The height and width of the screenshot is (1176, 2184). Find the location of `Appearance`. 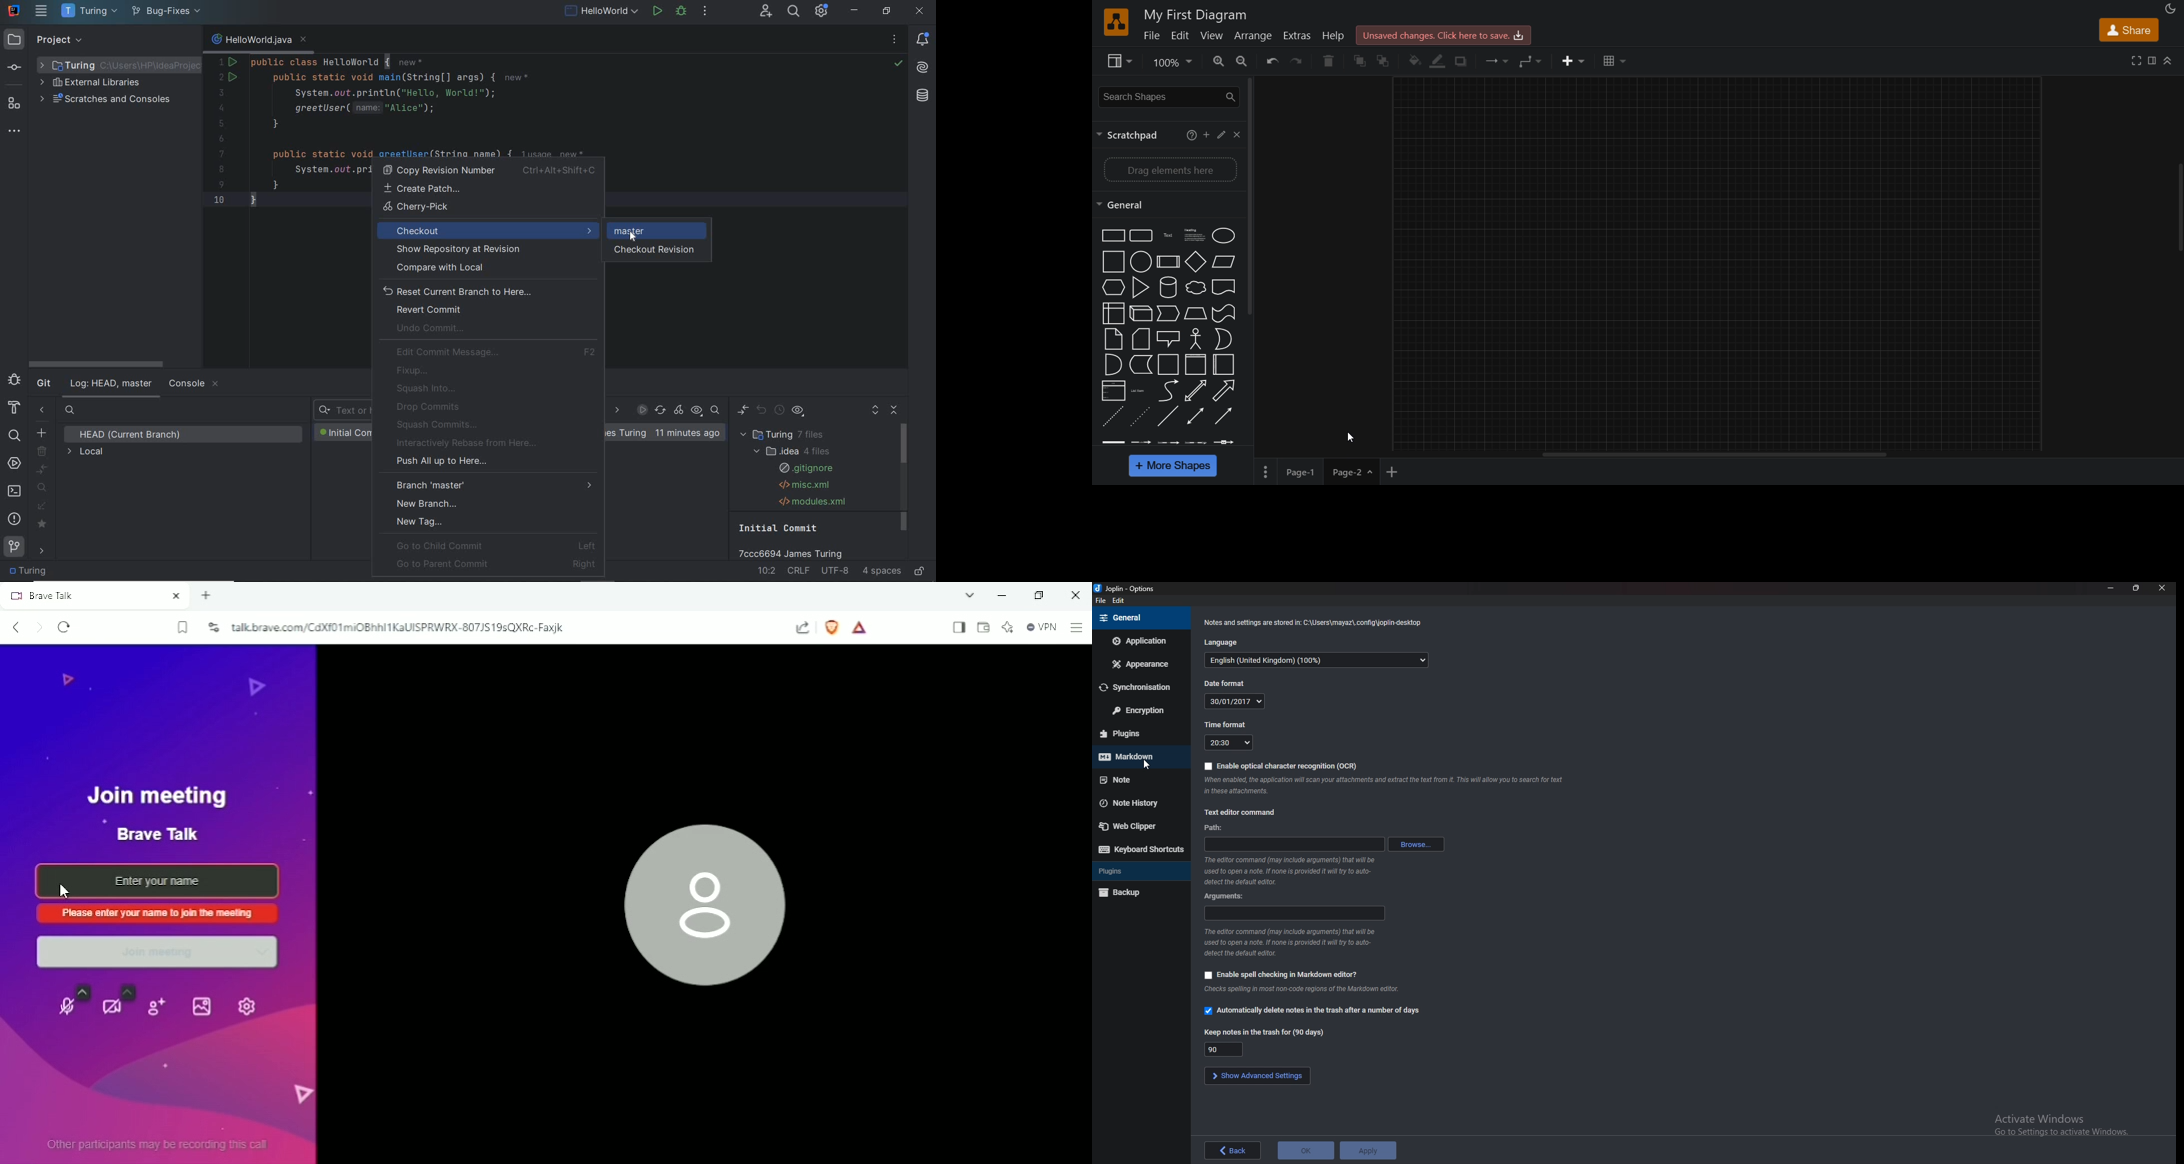

Appearance is located at coordinates (1141, 663).